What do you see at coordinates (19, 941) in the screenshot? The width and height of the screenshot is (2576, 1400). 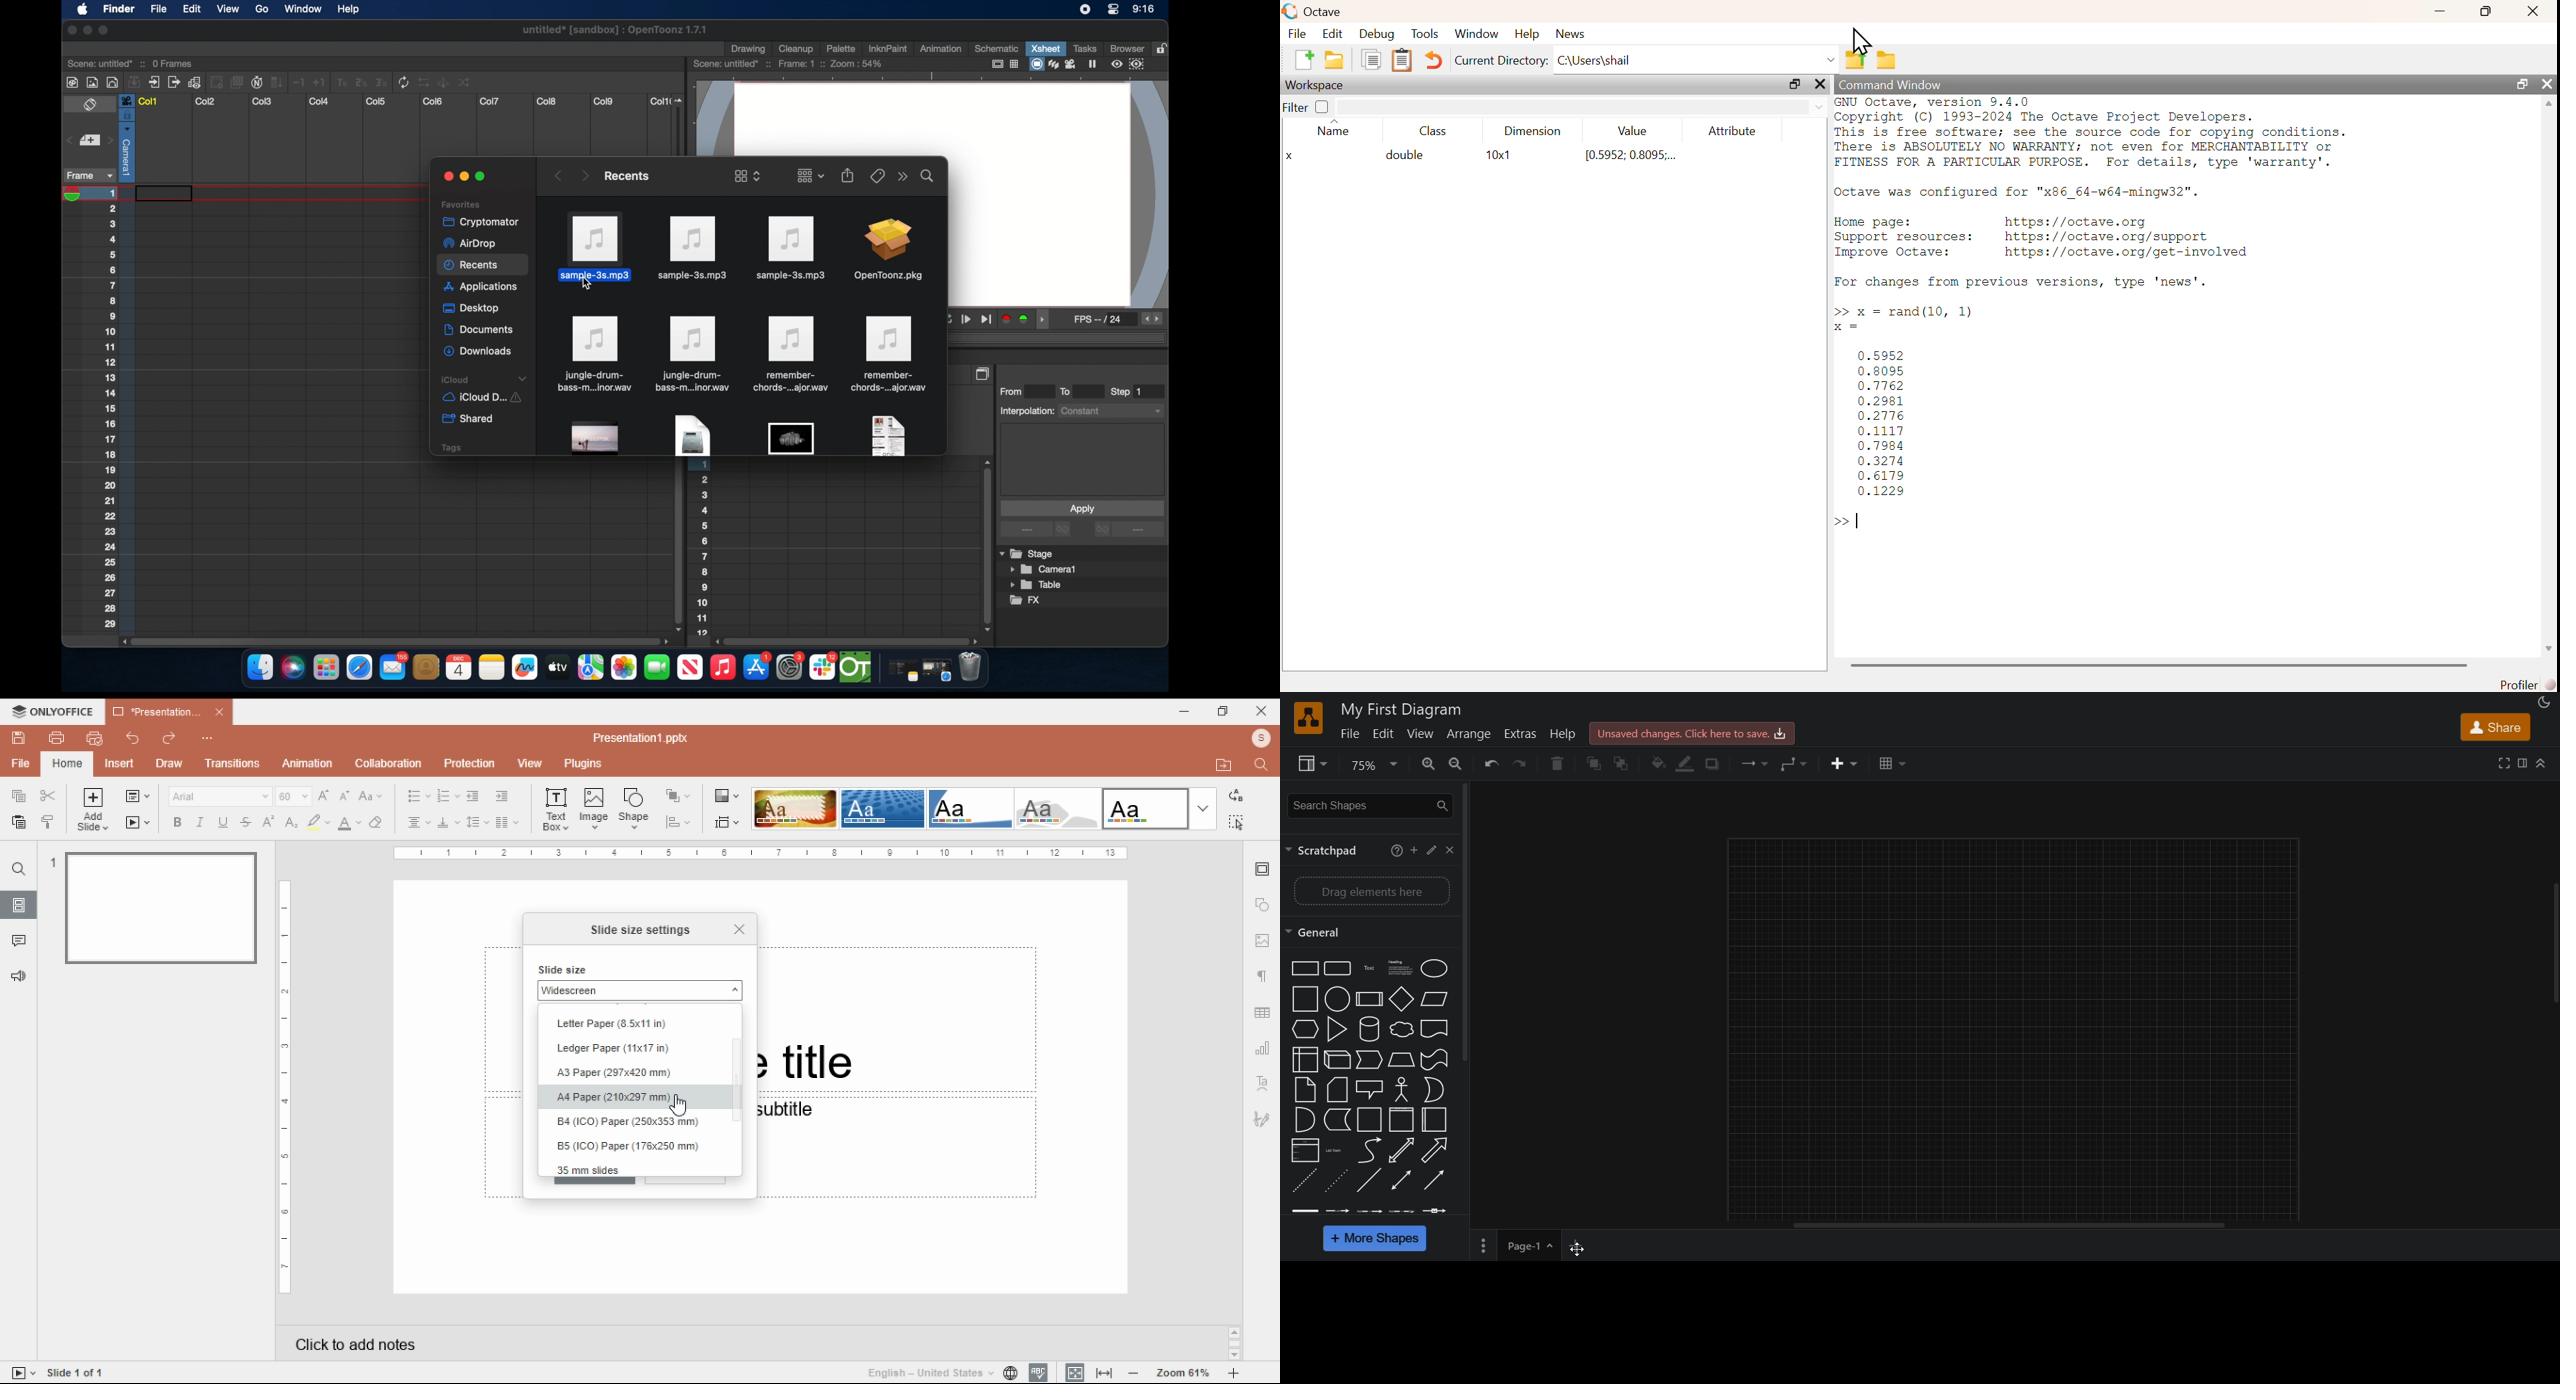 I see `comments` at bounding box center [19, 941].